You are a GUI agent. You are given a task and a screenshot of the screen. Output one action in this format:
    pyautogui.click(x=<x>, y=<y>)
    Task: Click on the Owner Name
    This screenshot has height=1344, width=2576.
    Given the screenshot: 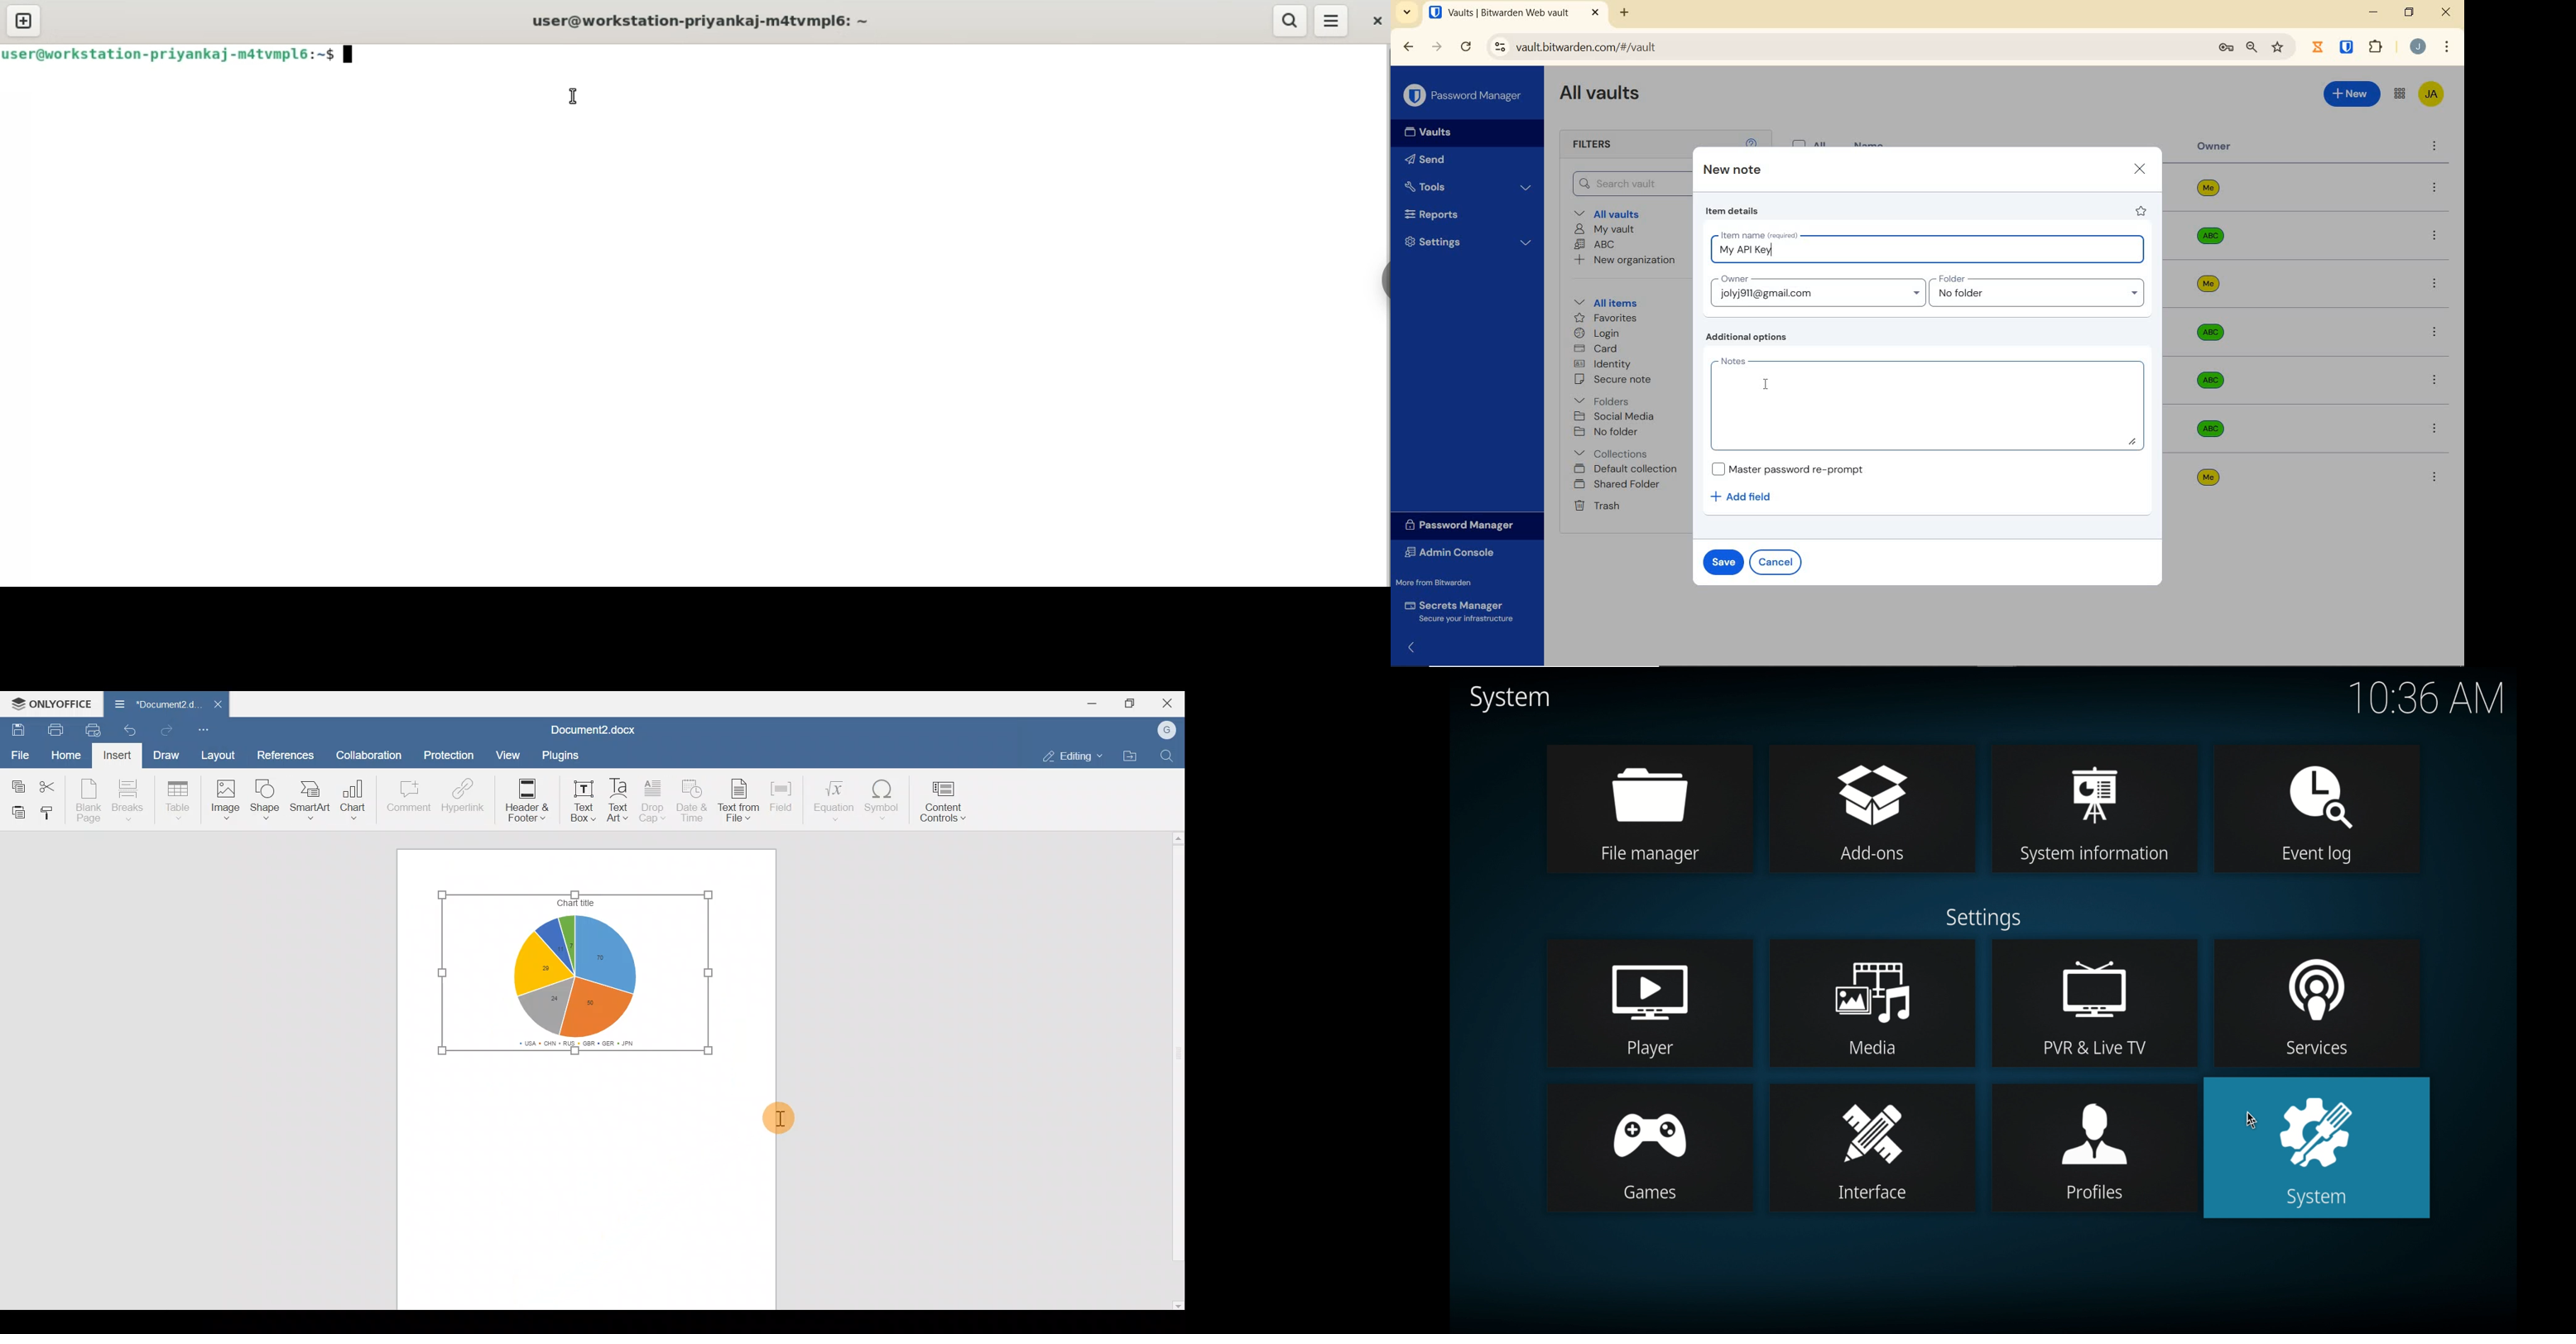 What is the action you would take?
    pyautogui.click(x=2209, y=333)
    